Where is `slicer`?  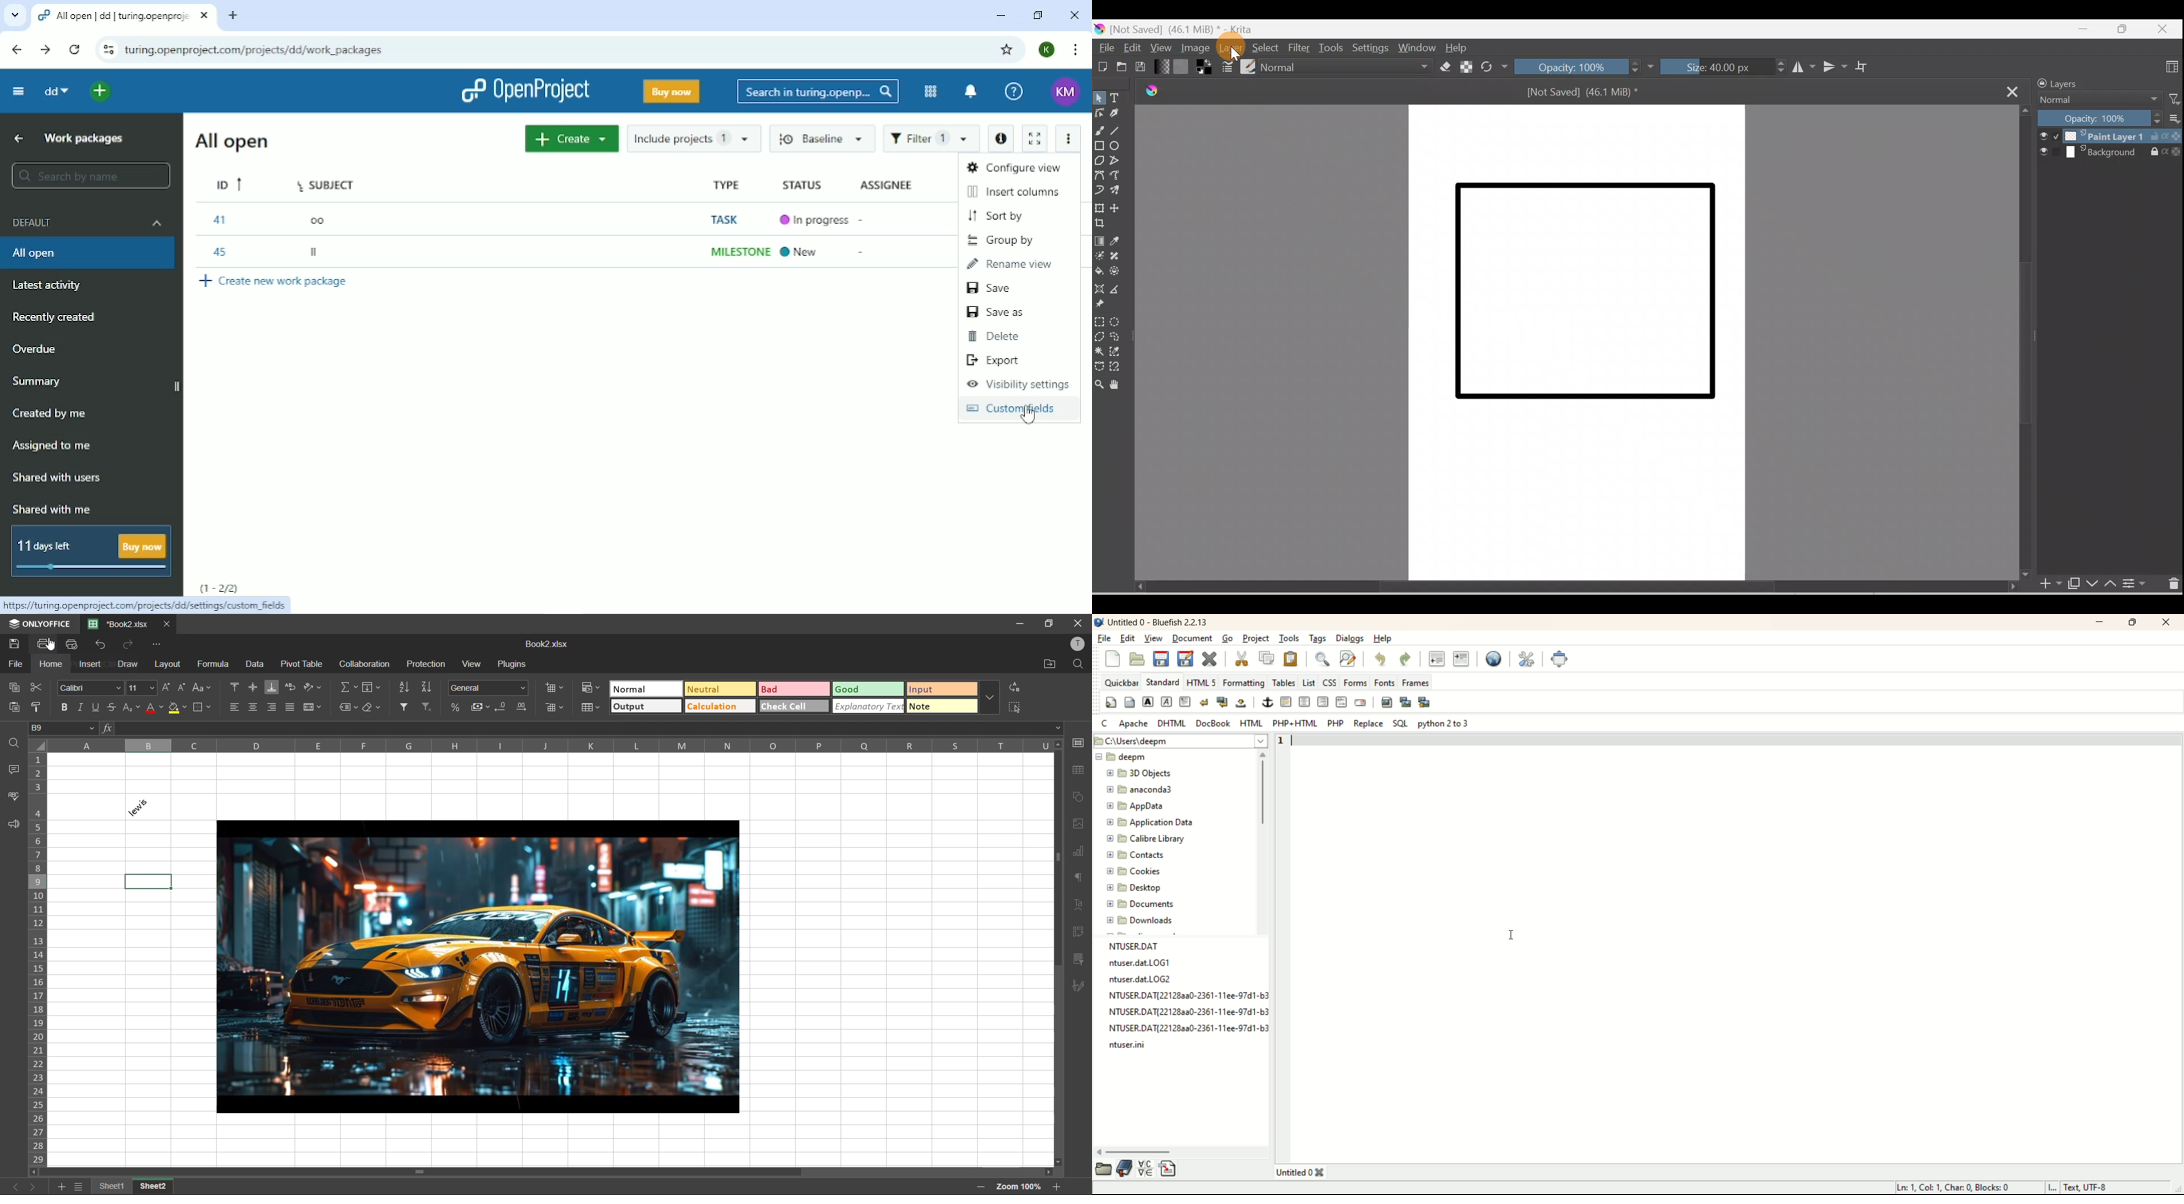
slicer is located at coordinates (1079, 959).